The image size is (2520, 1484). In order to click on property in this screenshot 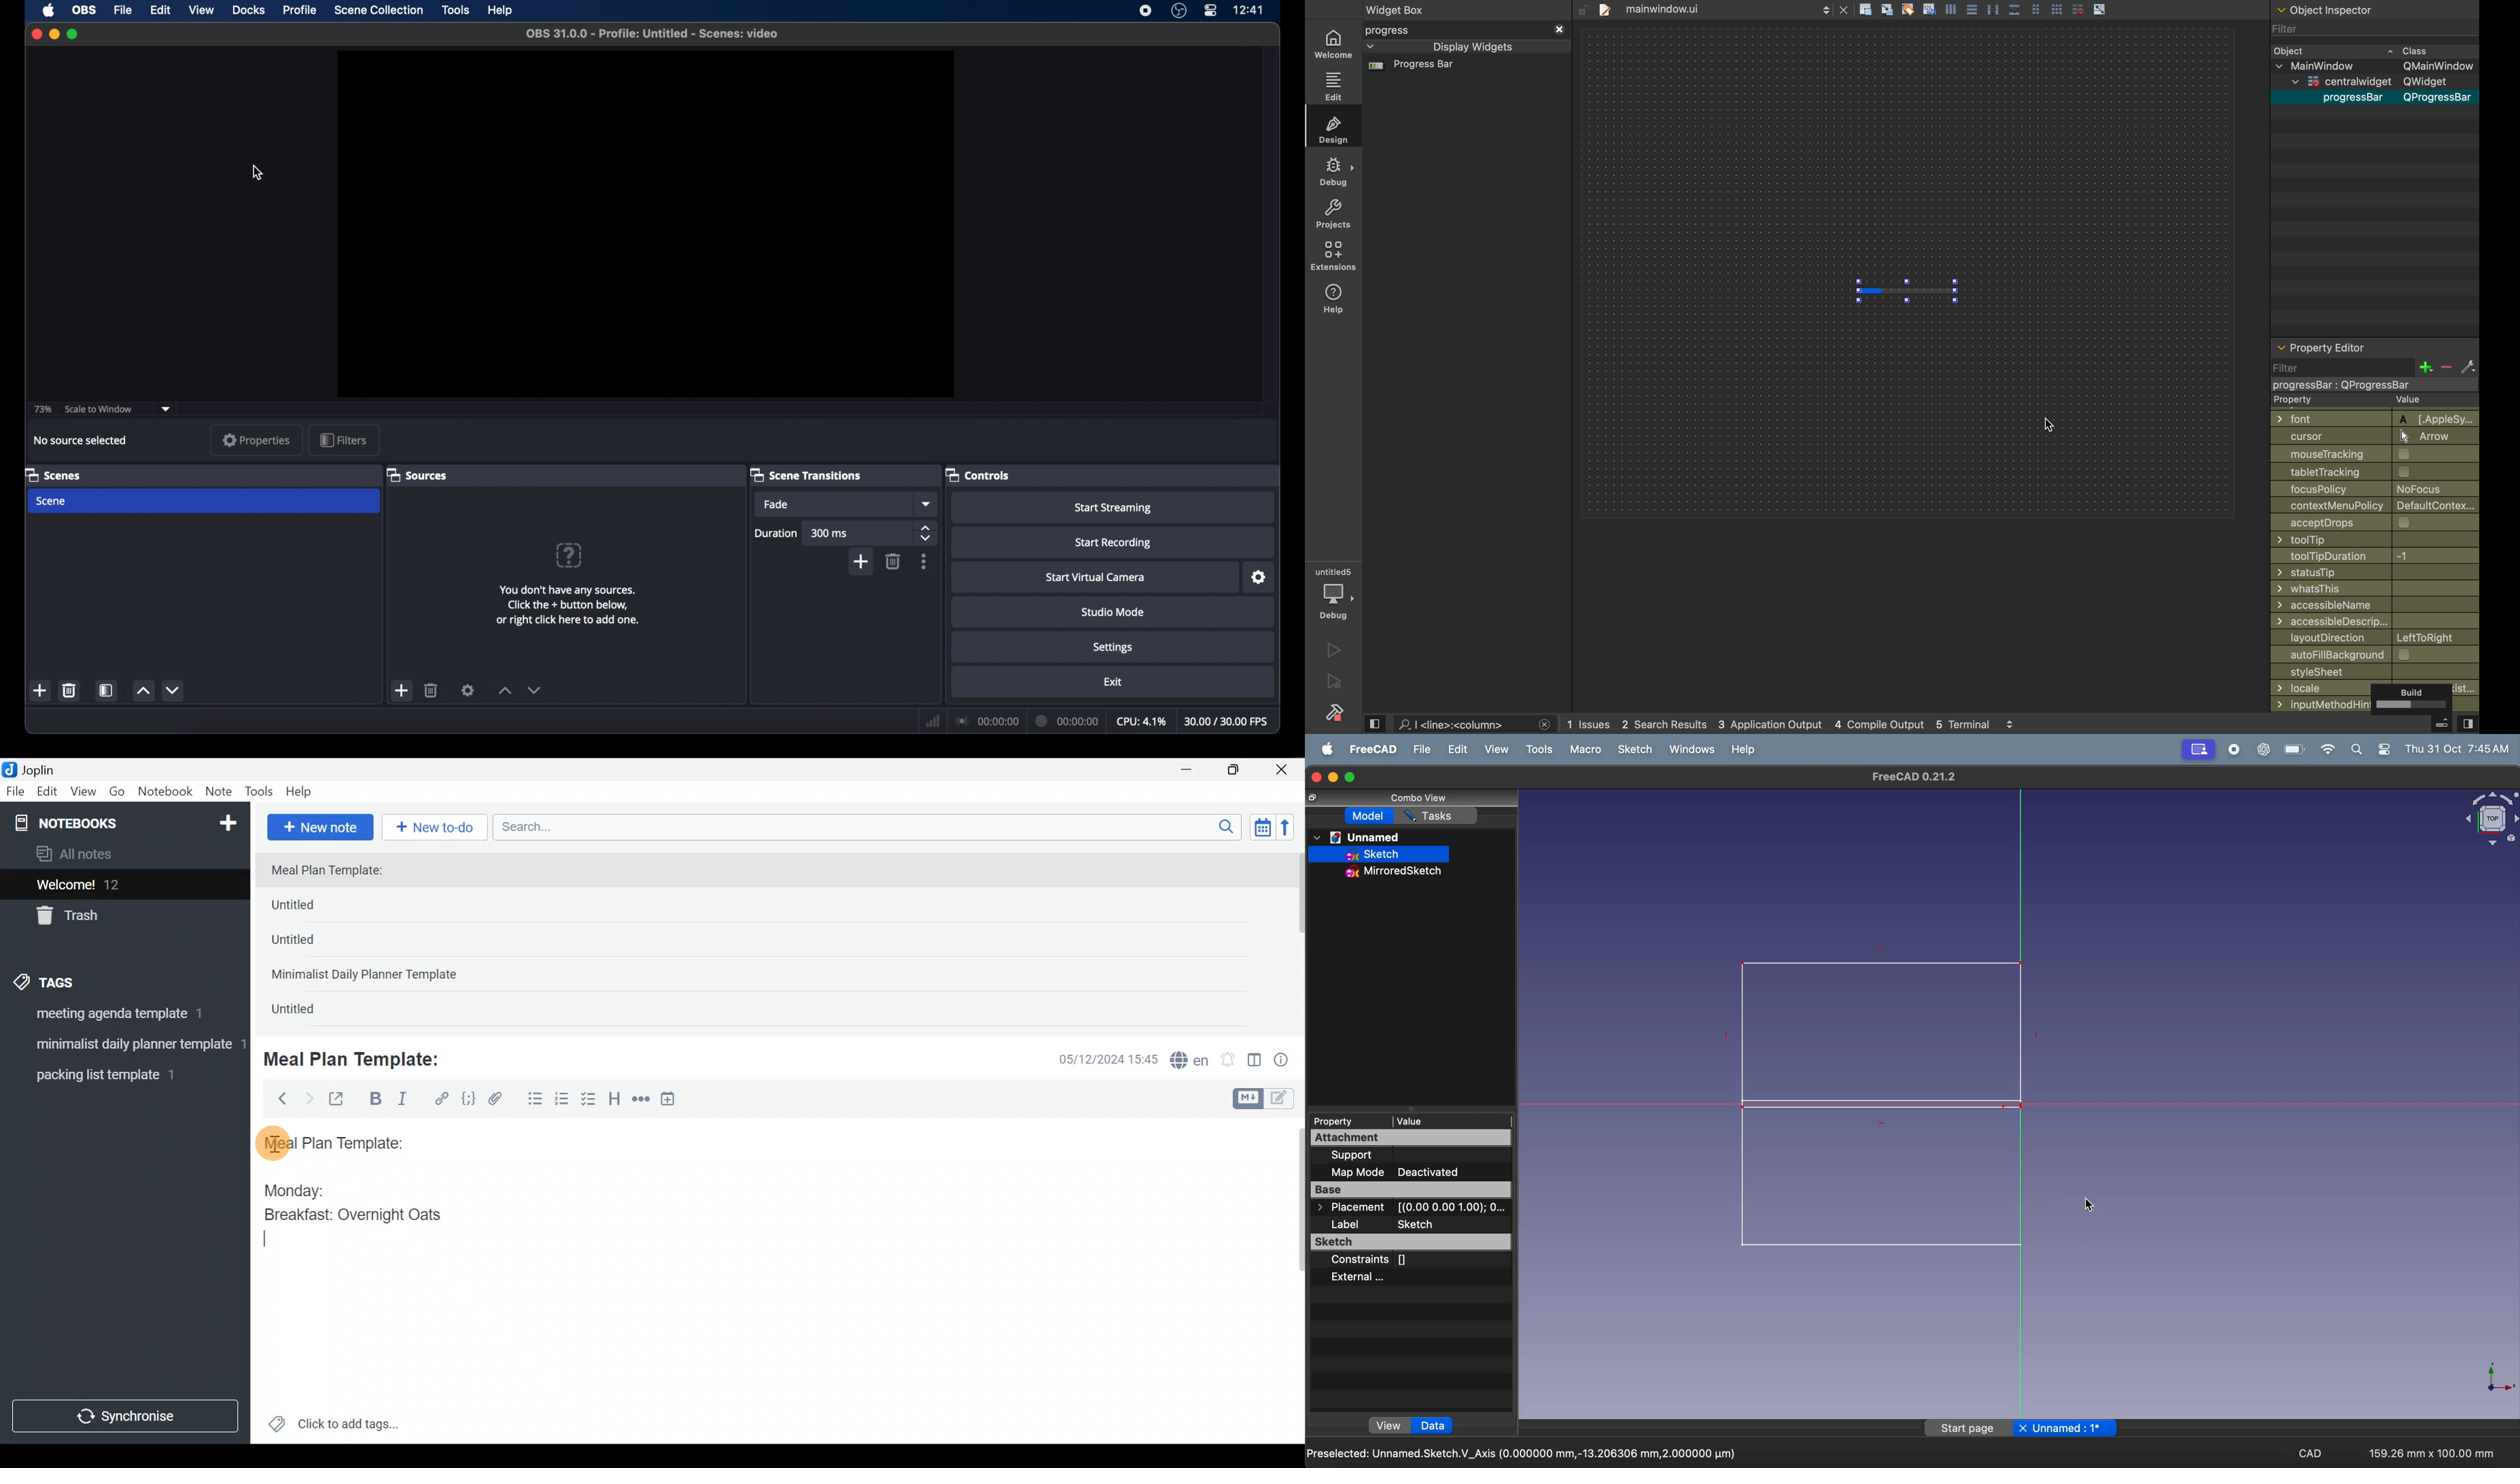, I will do `click(2365, 400)`.